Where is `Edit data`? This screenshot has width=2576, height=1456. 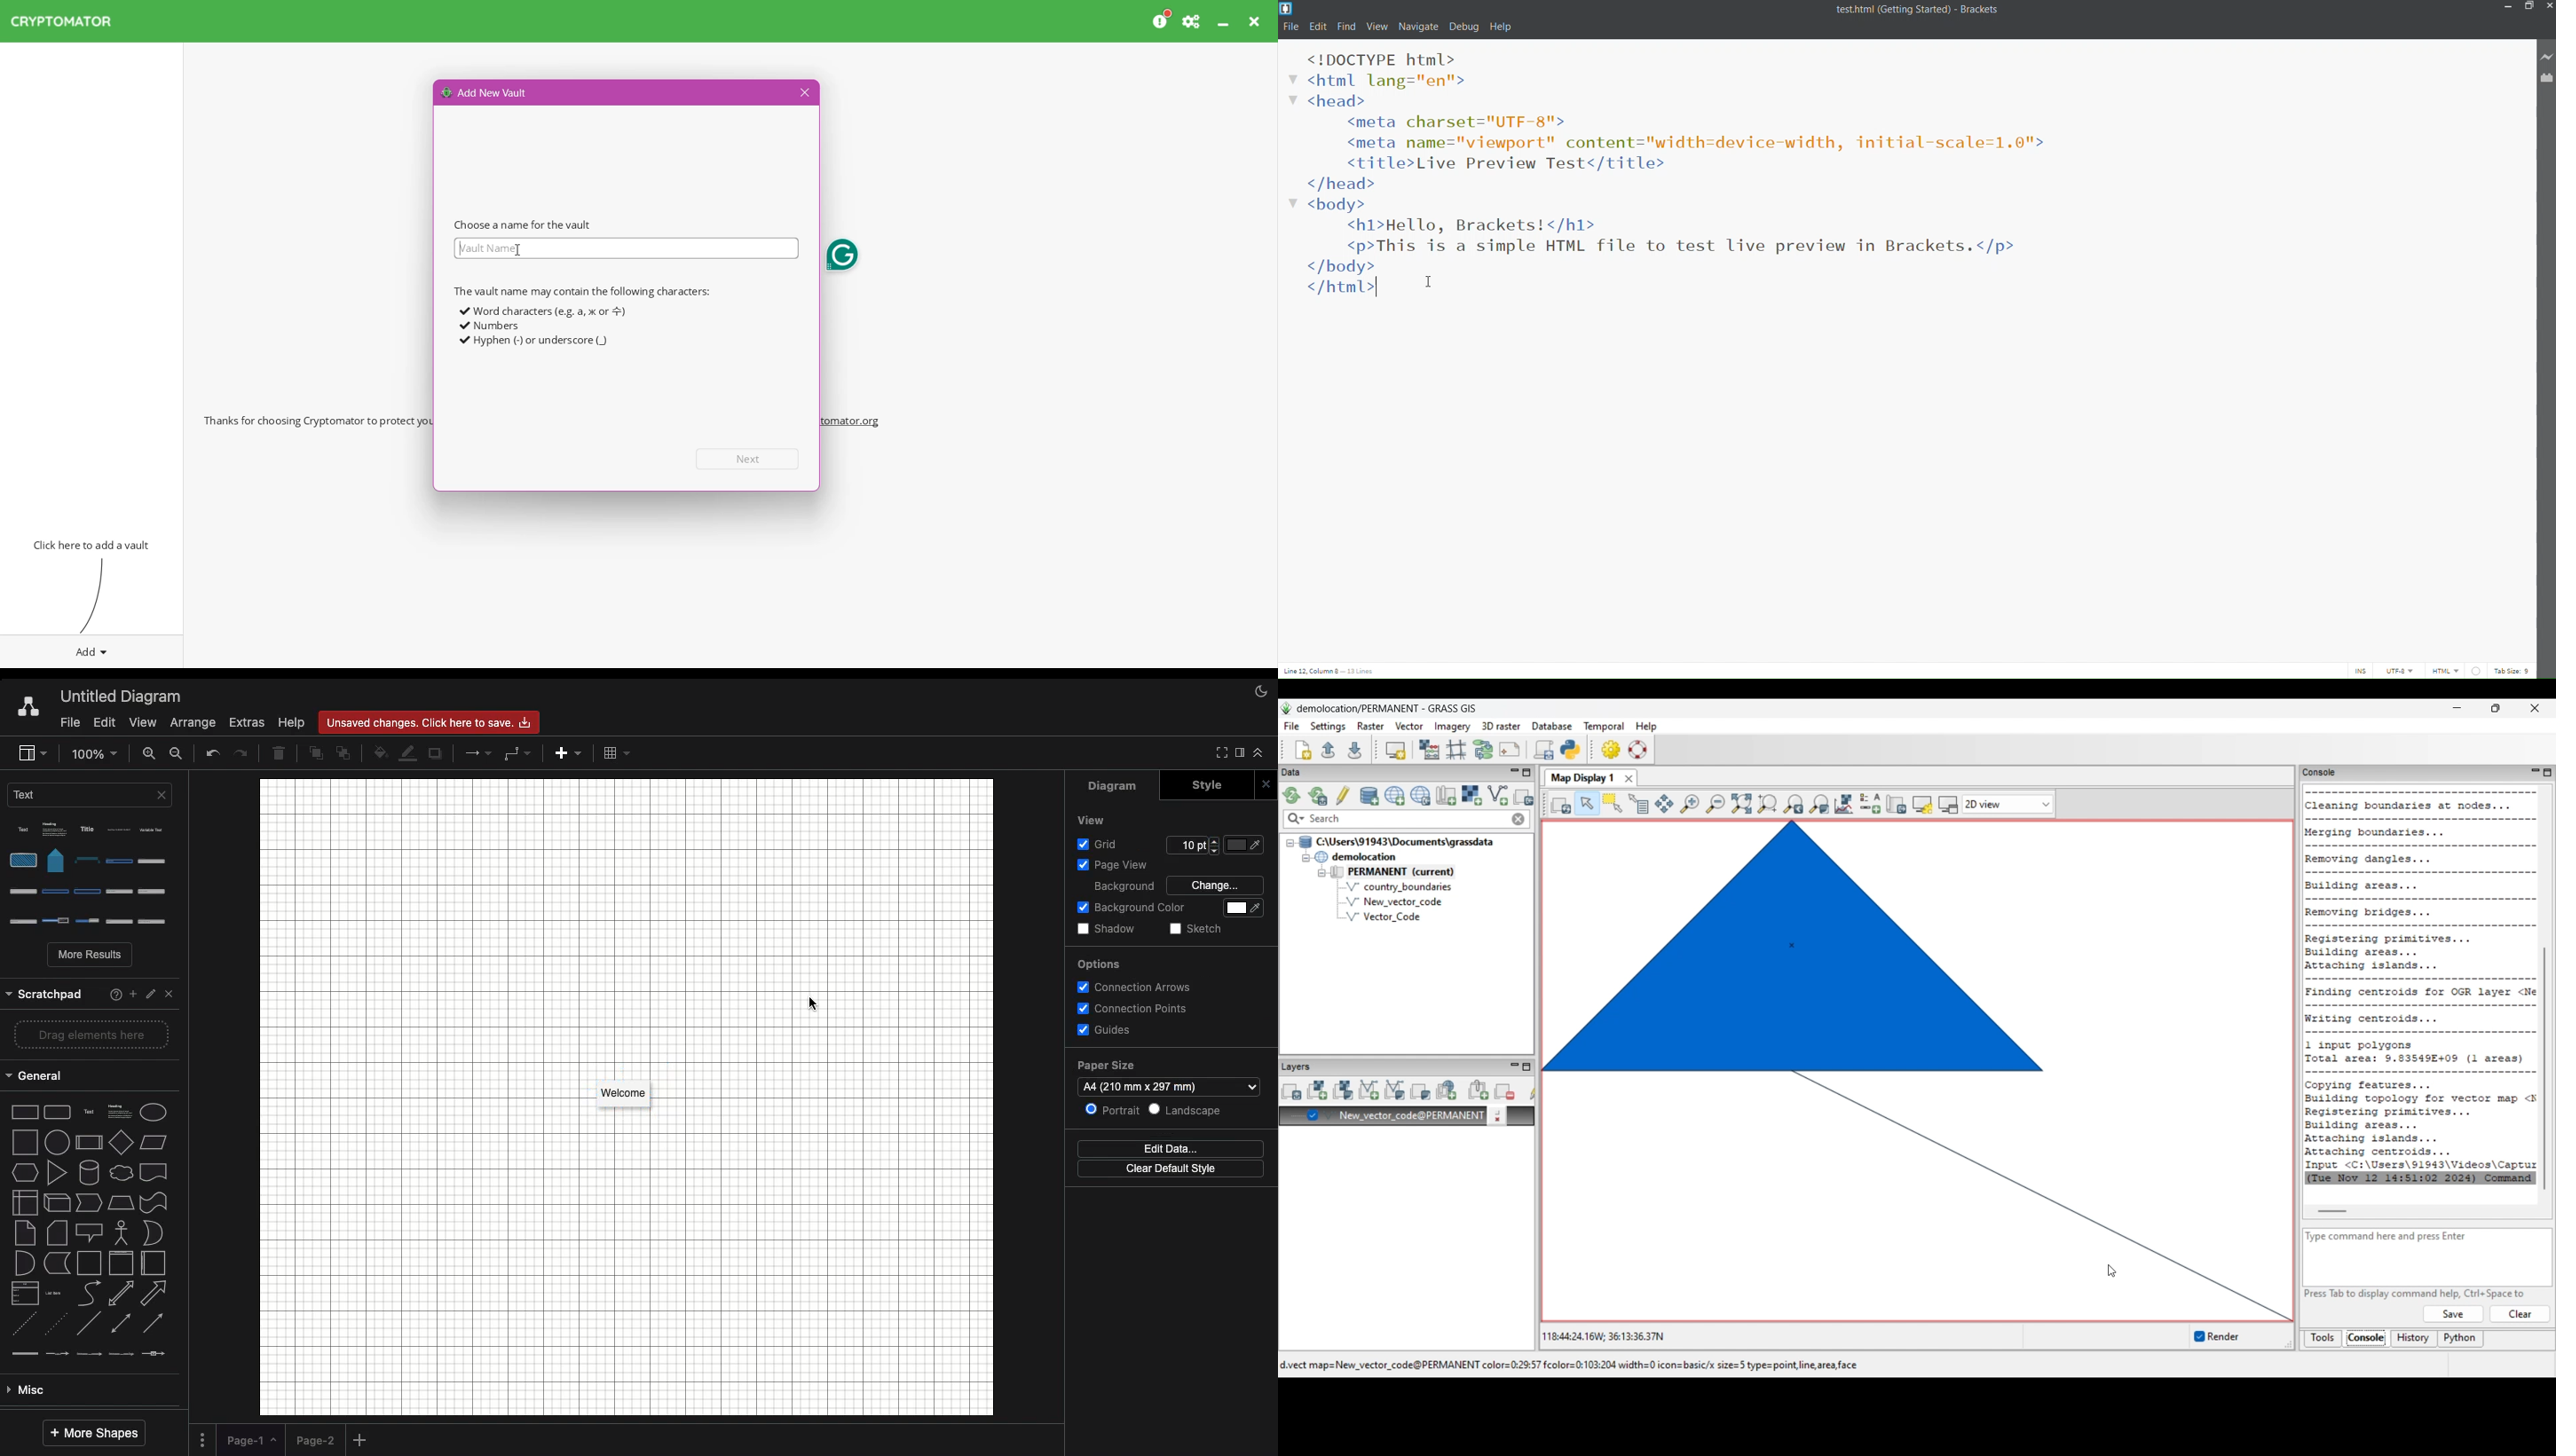 Edit data is located at coordinates (1172, 1148).